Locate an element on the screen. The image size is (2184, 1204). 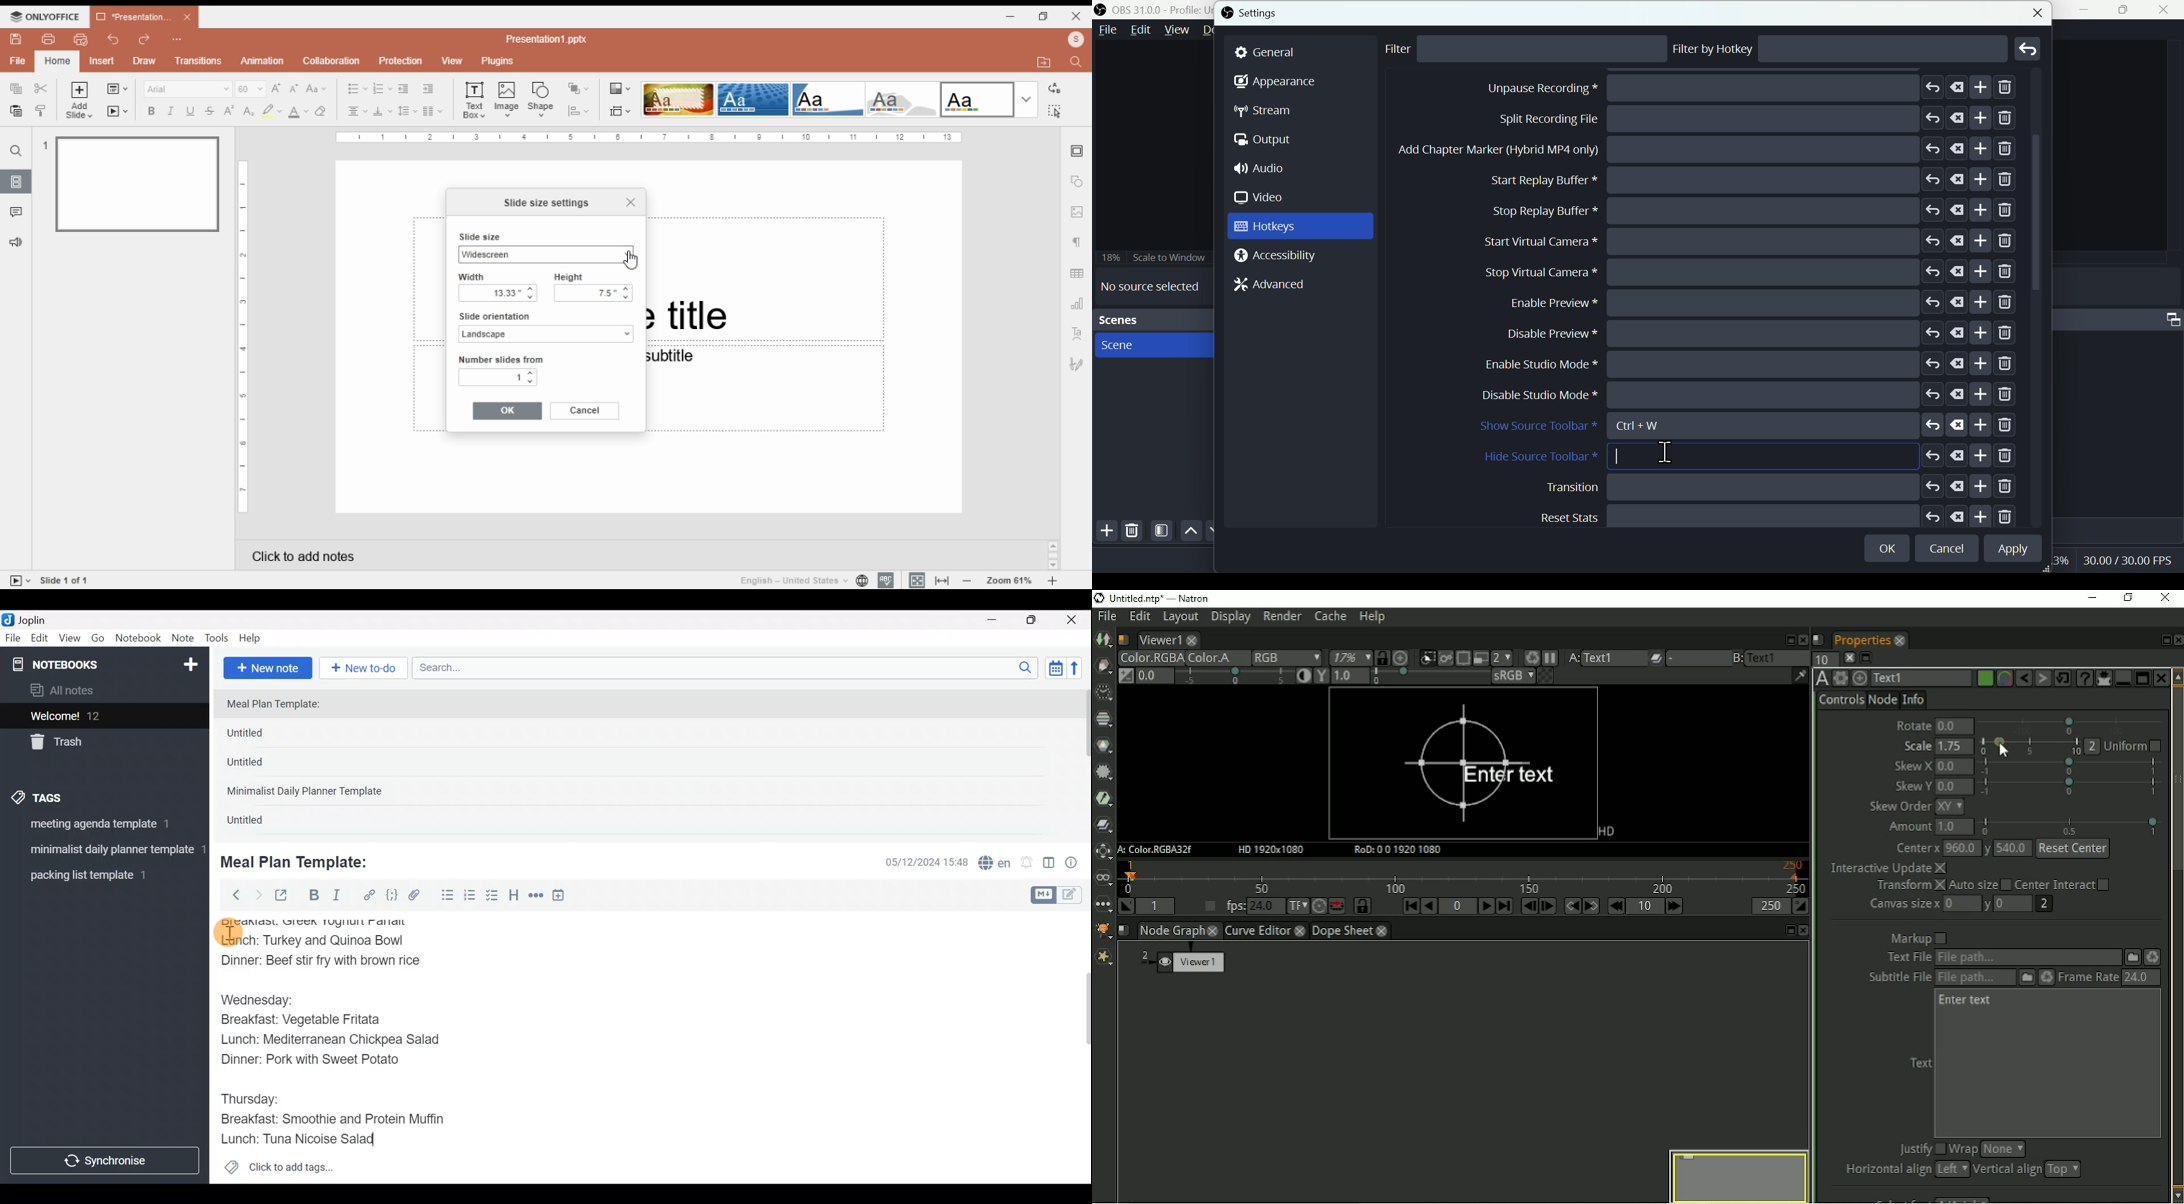
Synchronize is located at coordinates (106, 1160).